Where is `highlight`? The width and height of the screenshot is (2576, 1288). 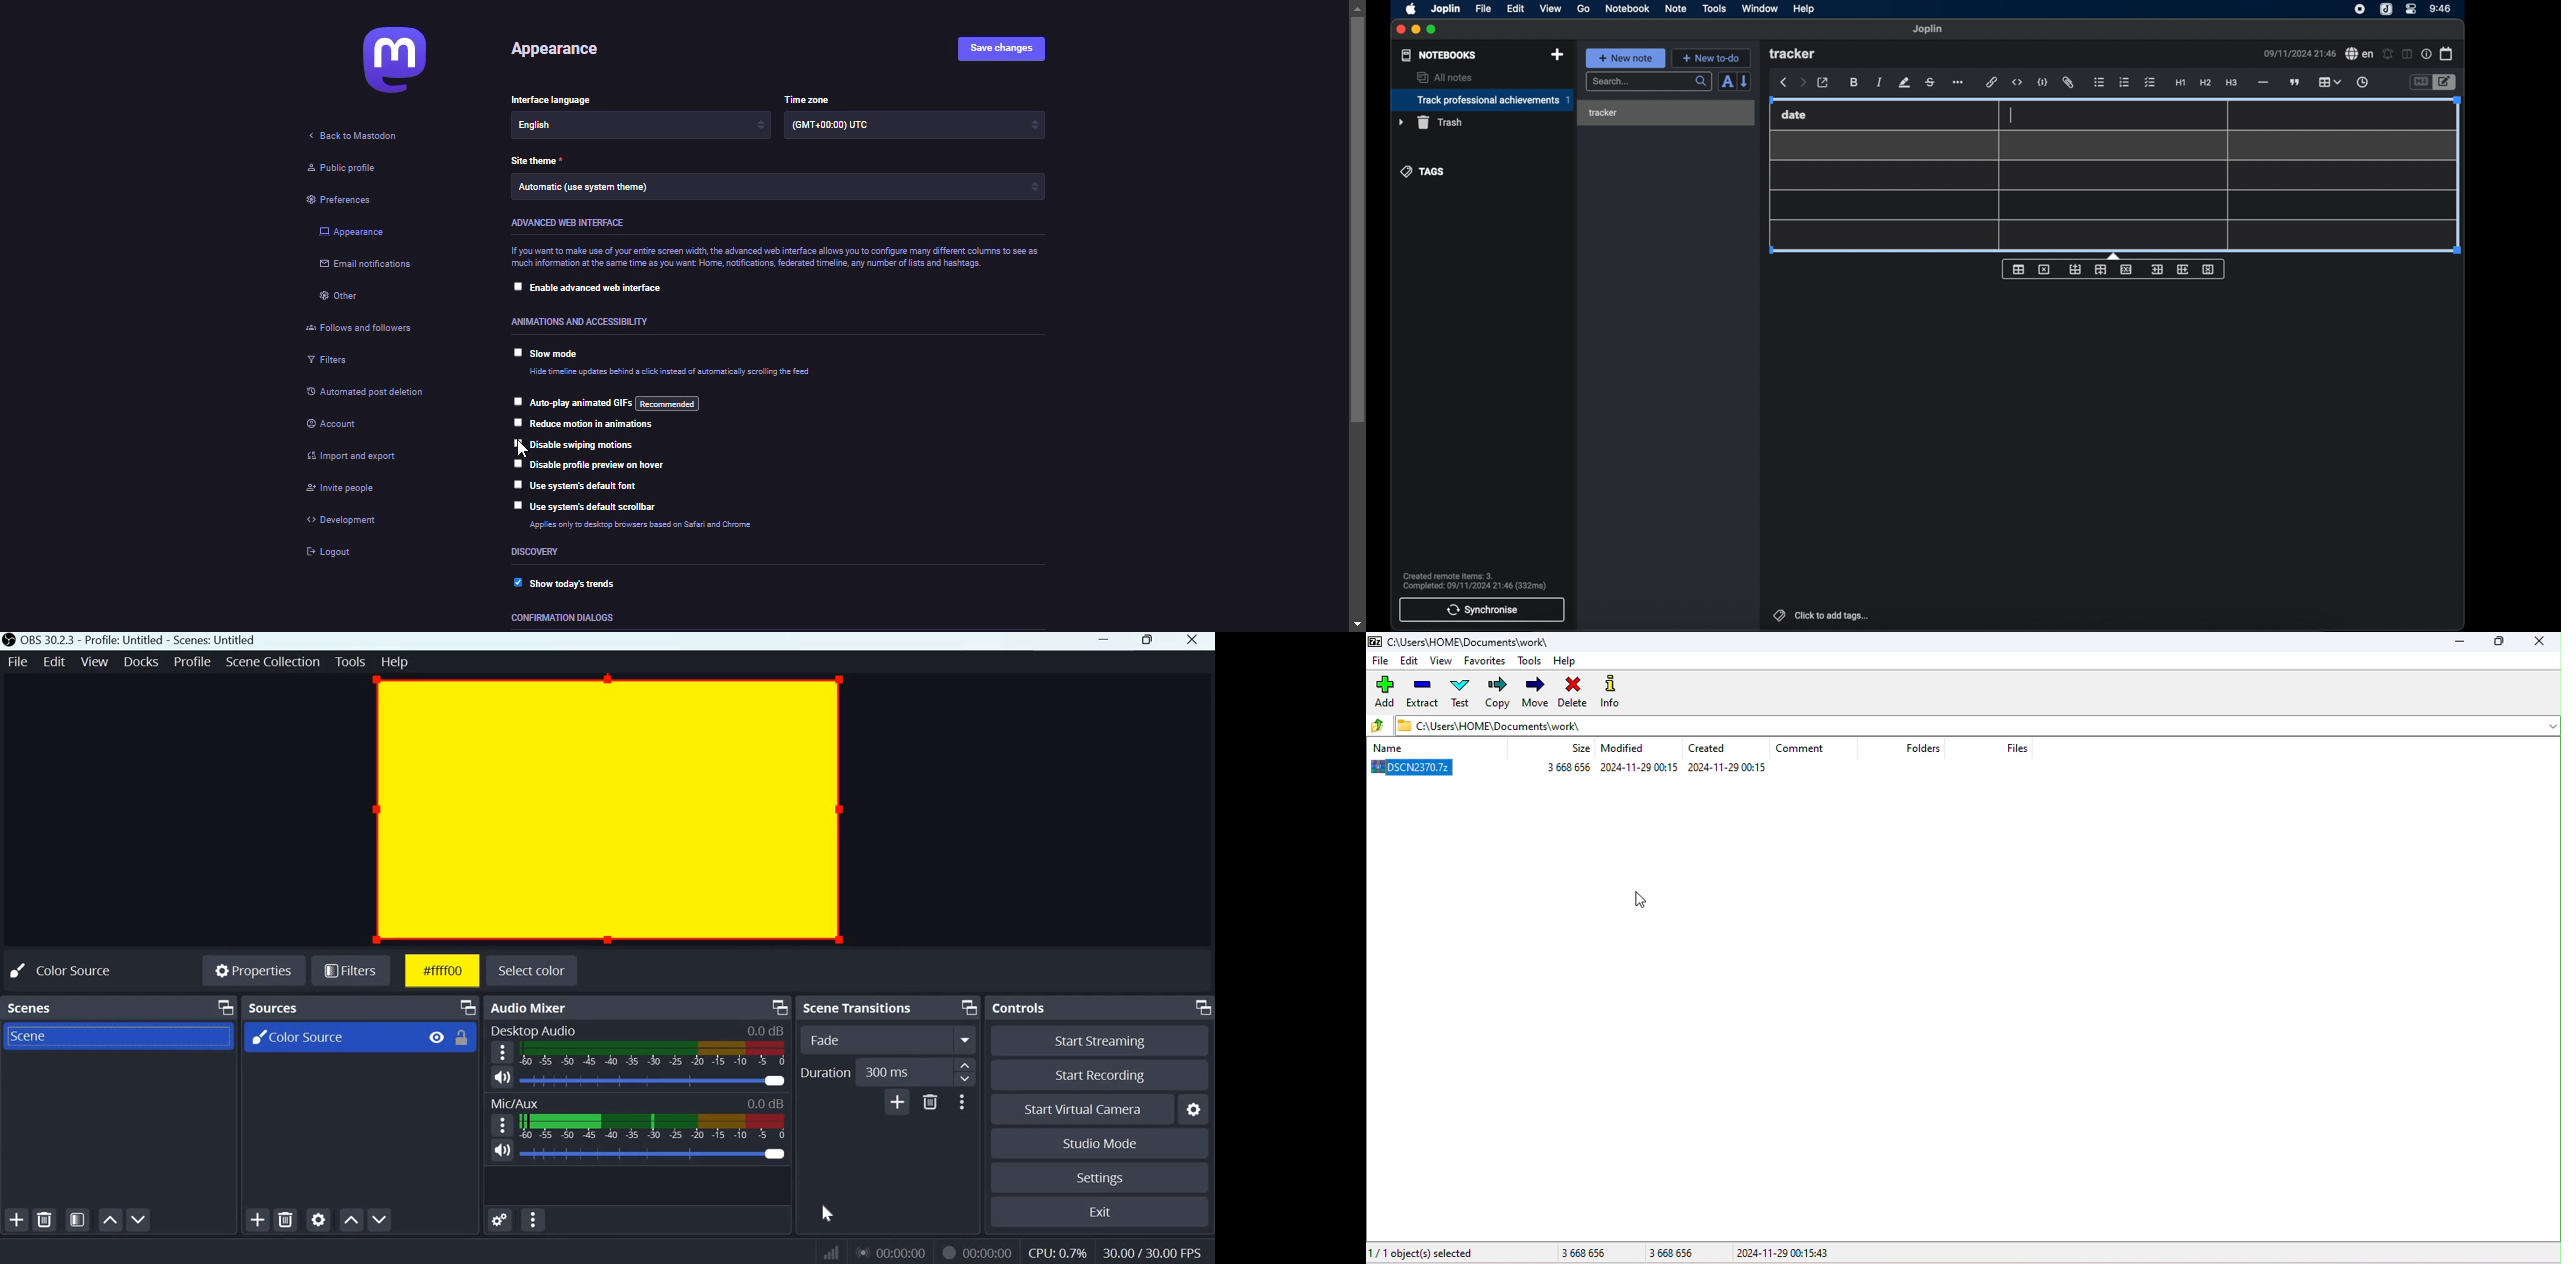 highlight is located at coordinates (1904, 83).